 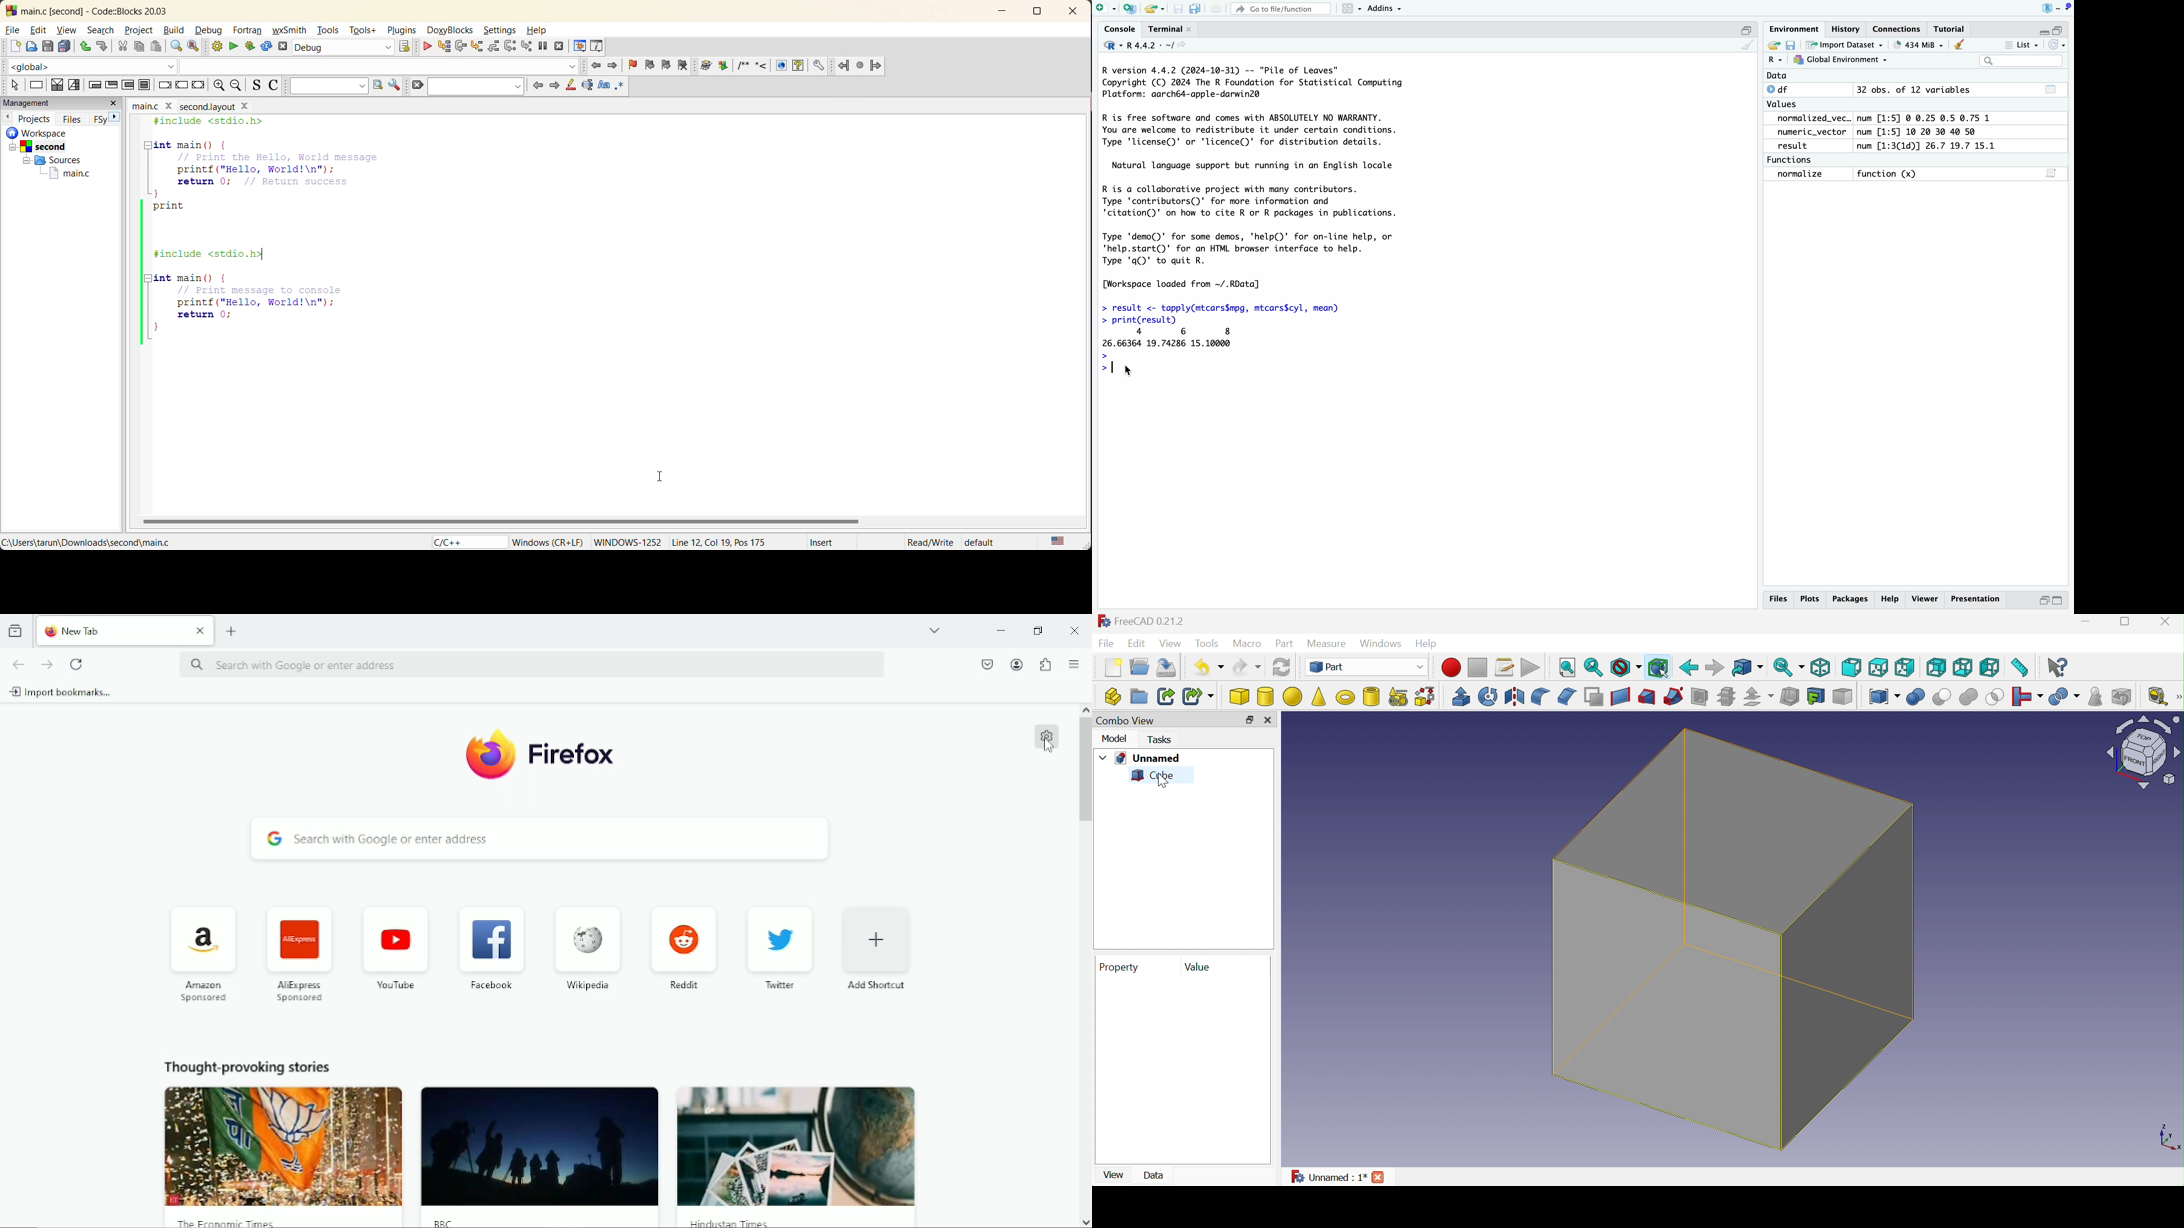 What do you see at coordinates (1046, 732) in the screenshot?
I see `Customize new tab` at bounding box center [1046, 732].